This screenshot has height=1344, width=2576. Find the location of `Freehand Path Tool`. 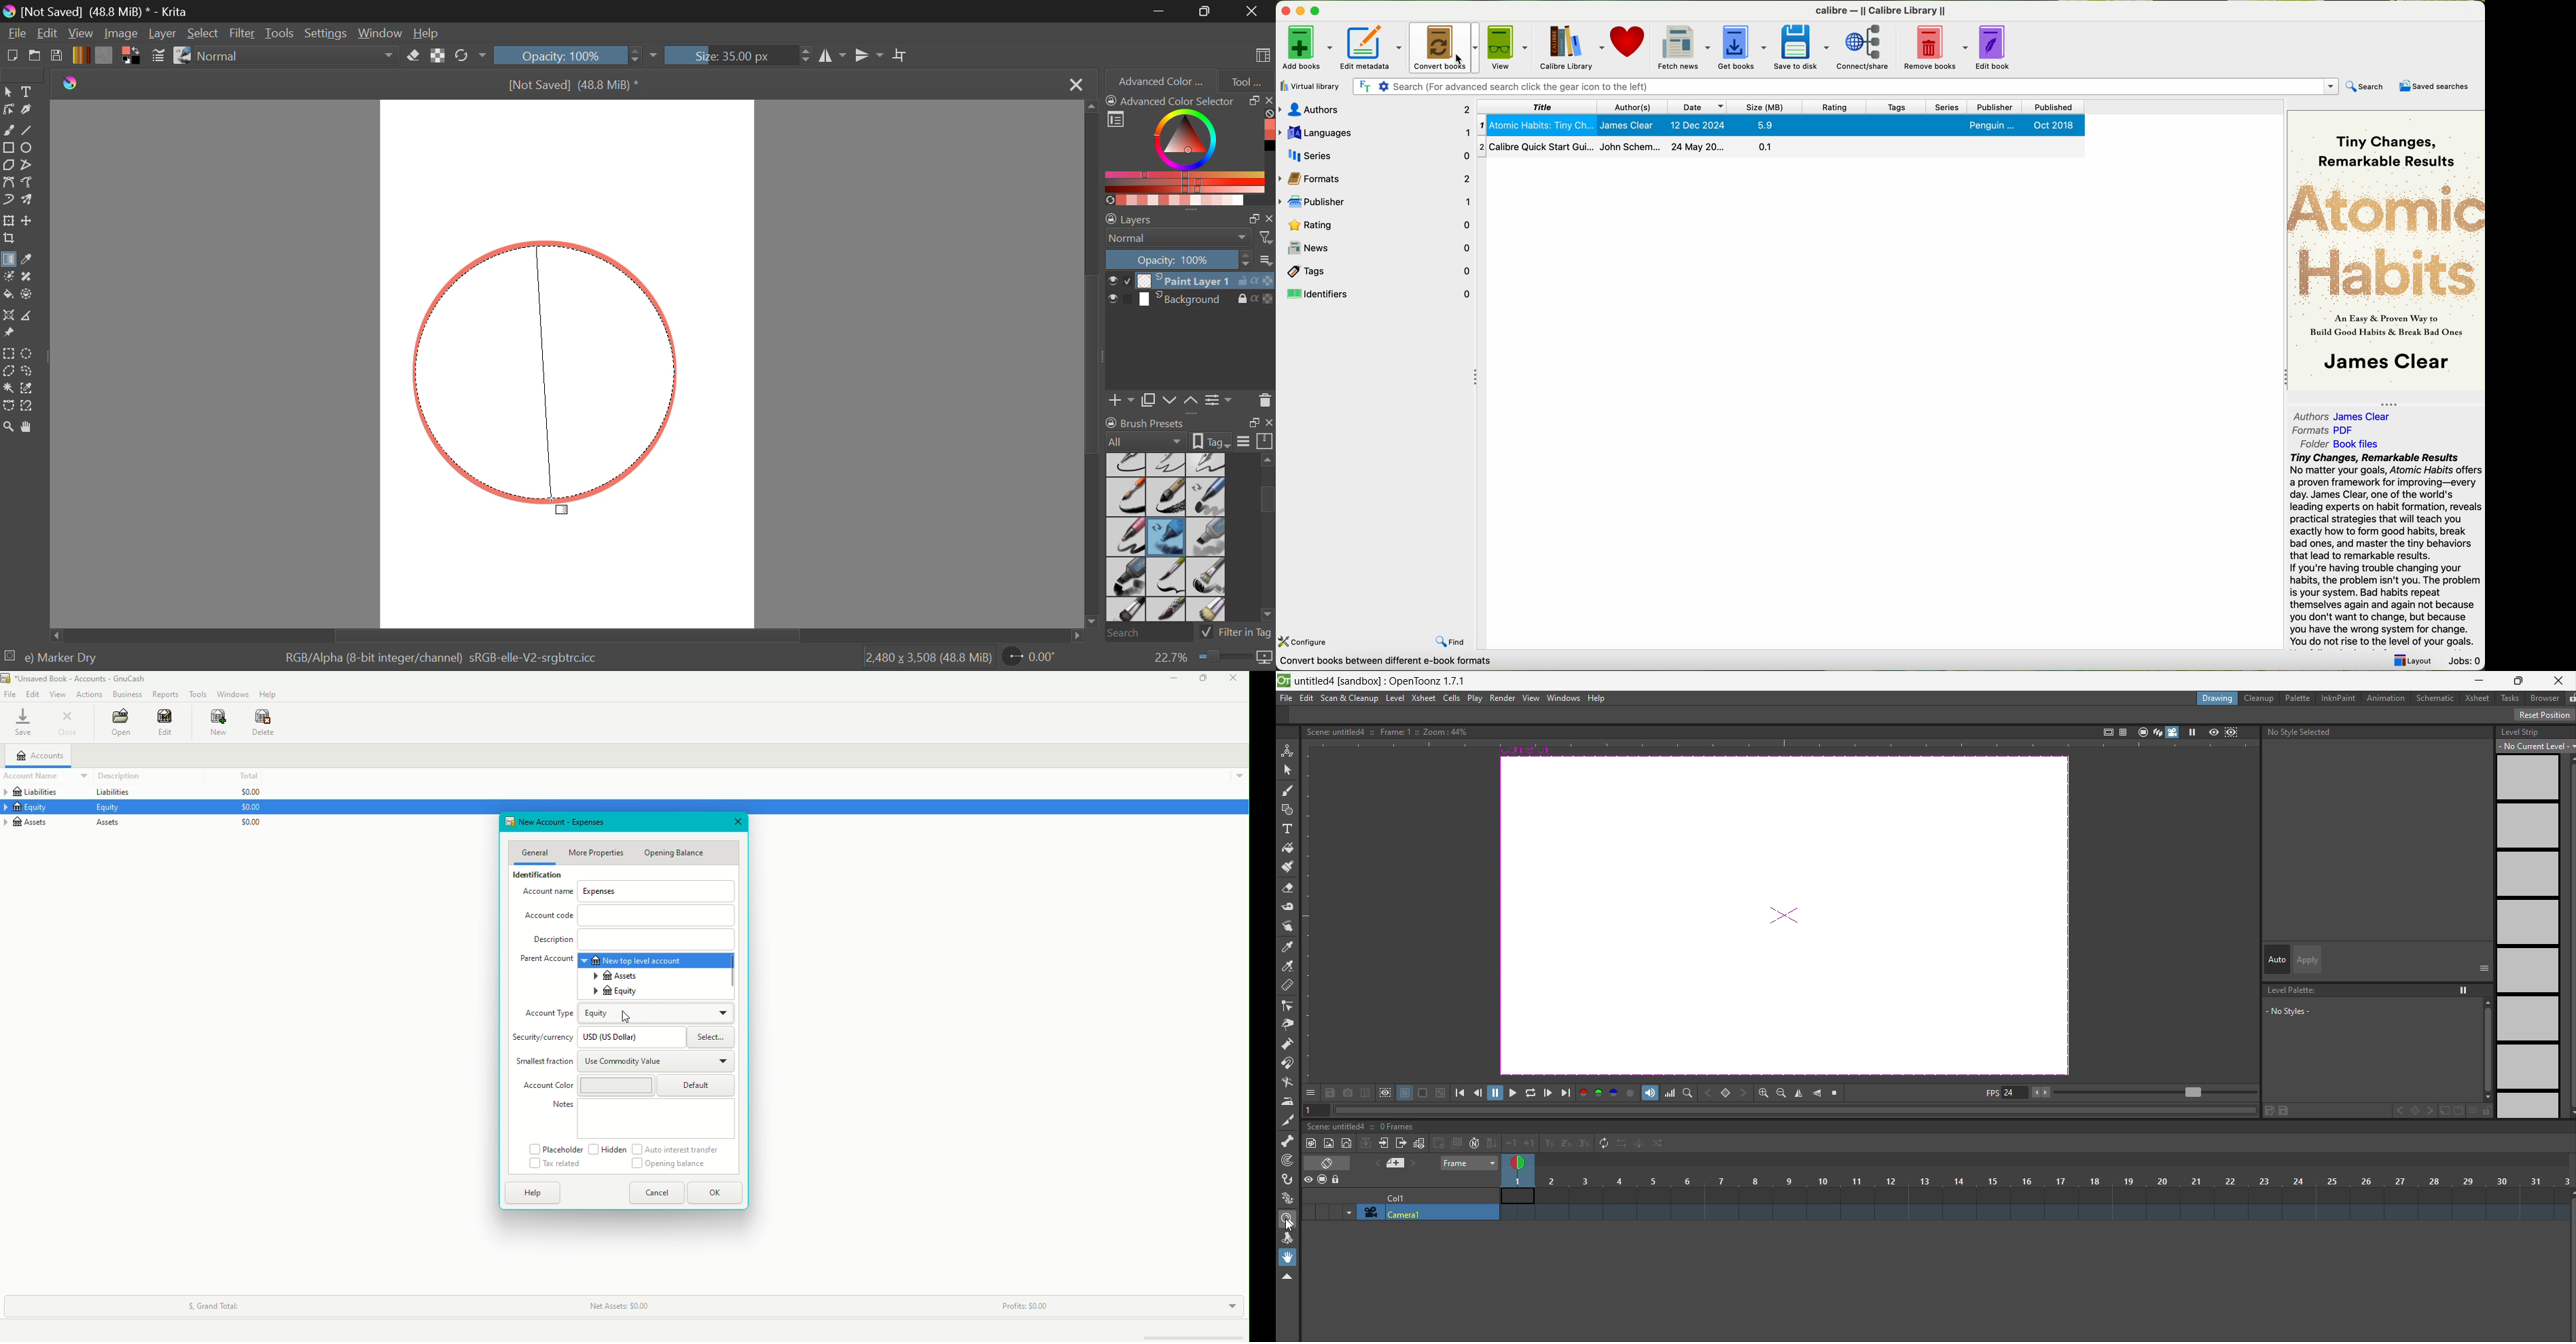

Freehand Path Tool is located at coordinates (27, 181).